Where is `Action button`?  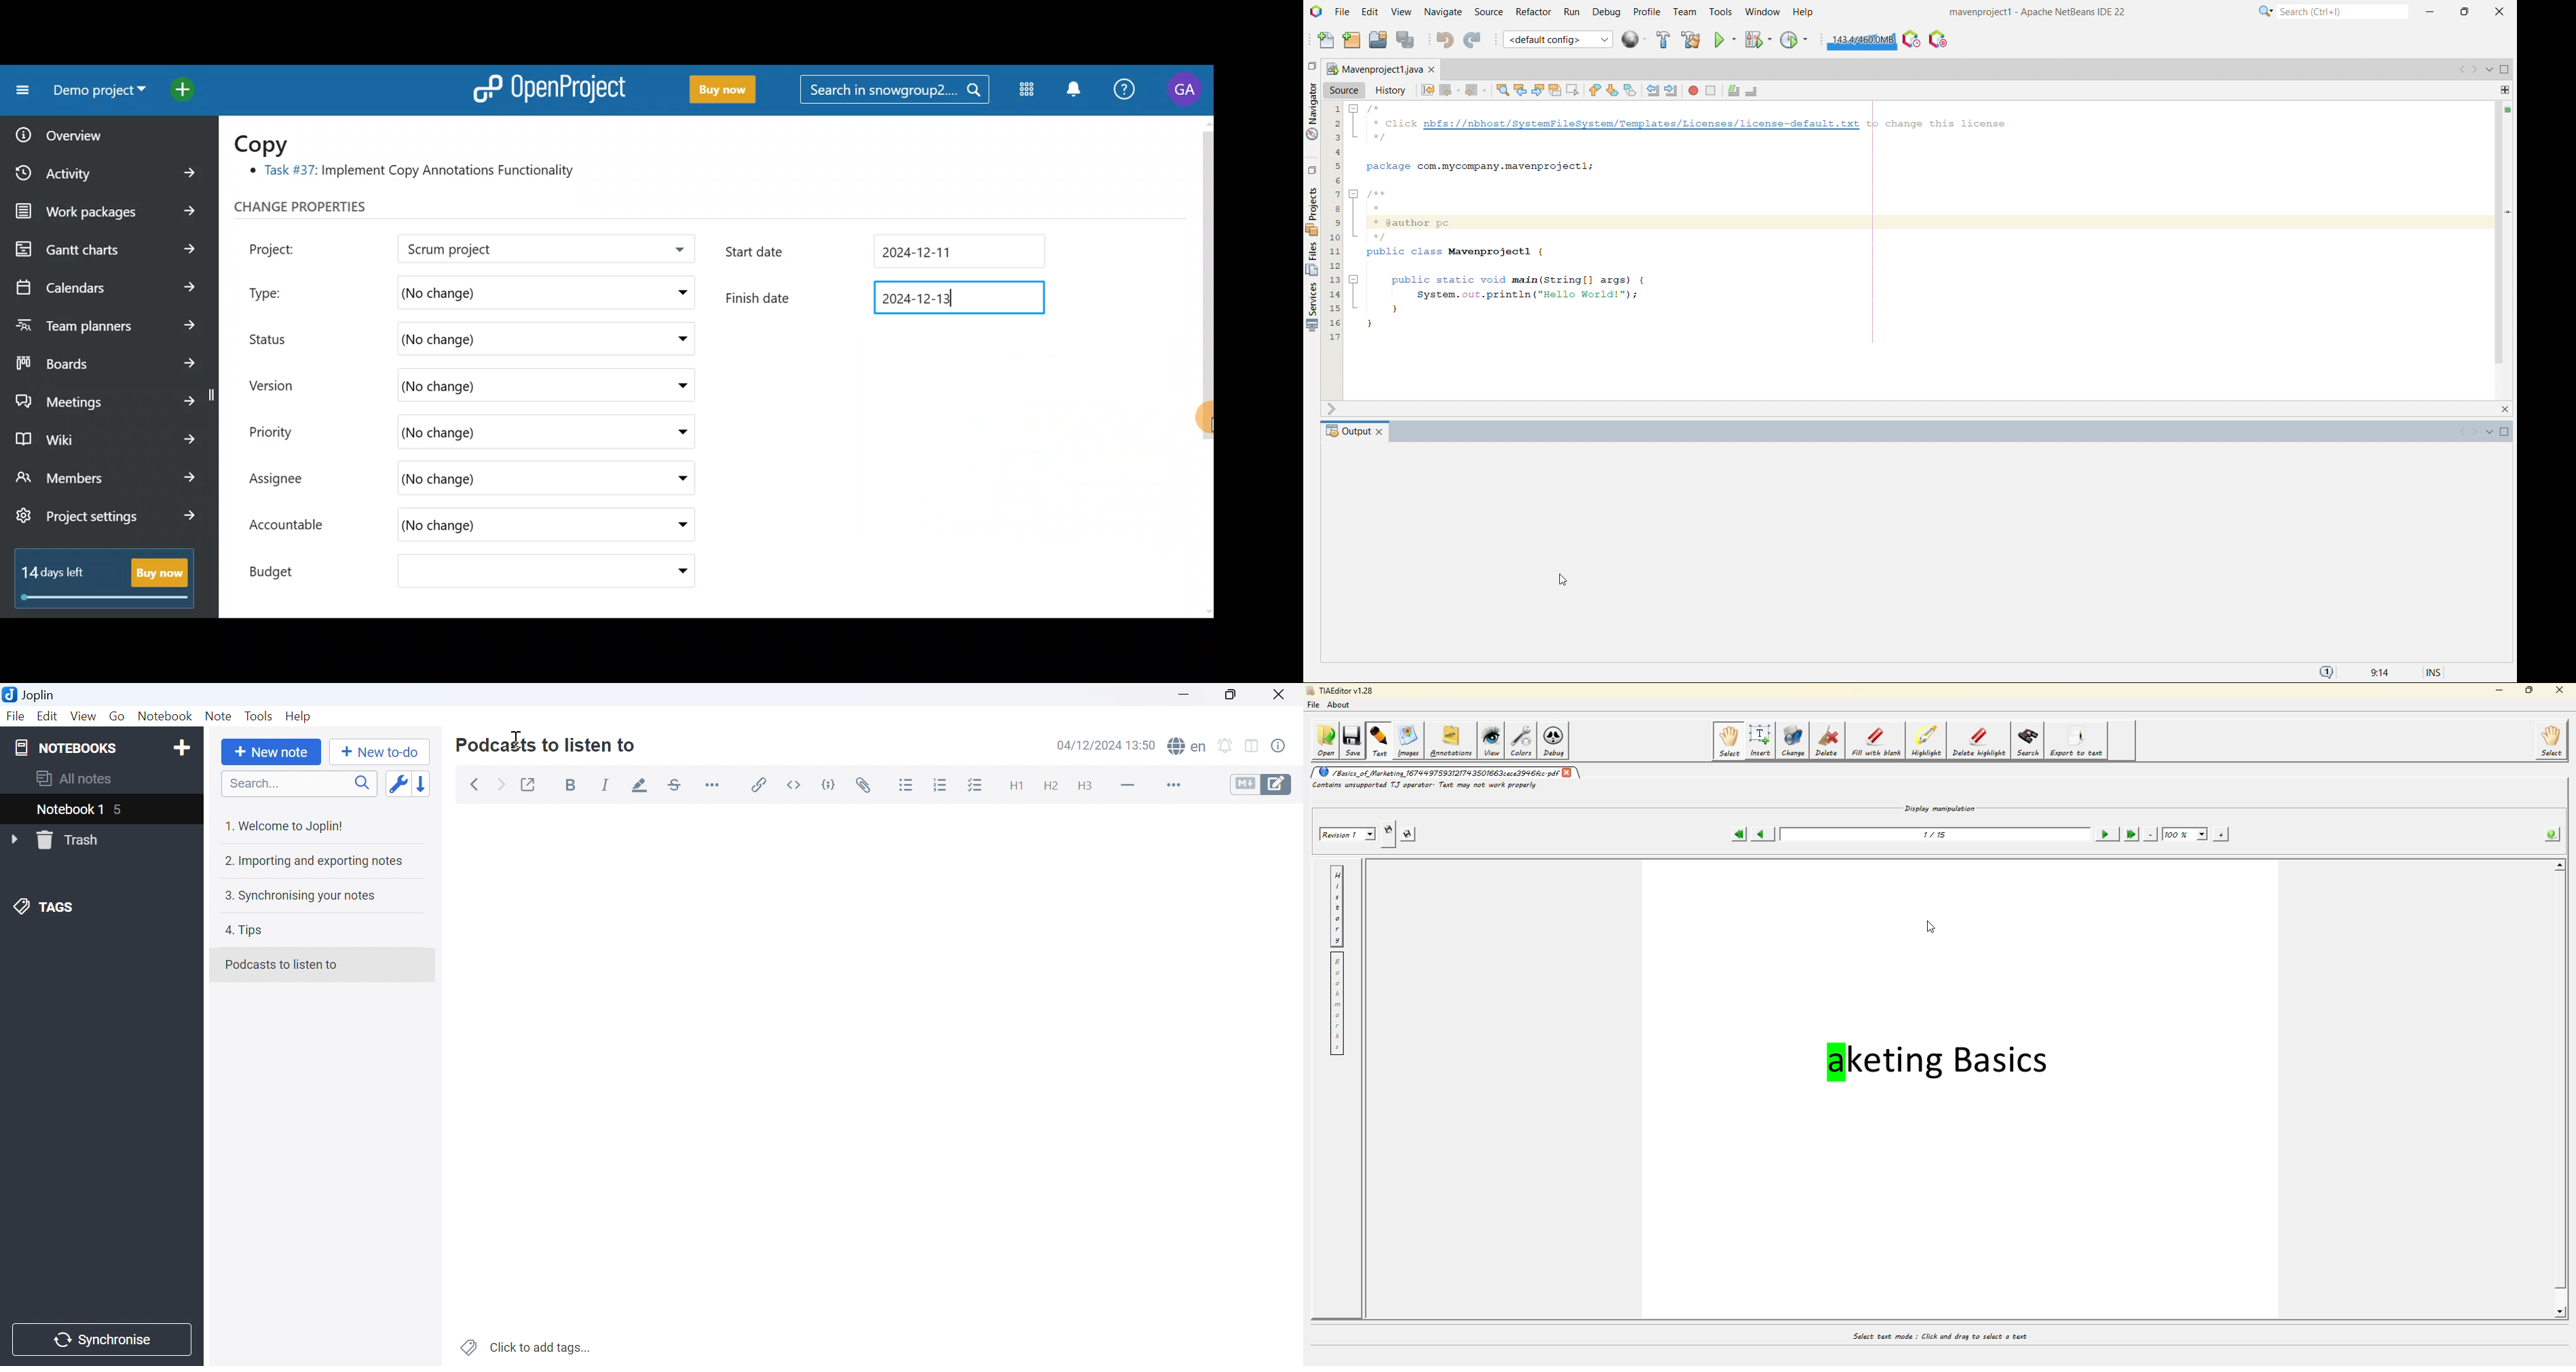 Action button is located at coordinates (2505, 108).